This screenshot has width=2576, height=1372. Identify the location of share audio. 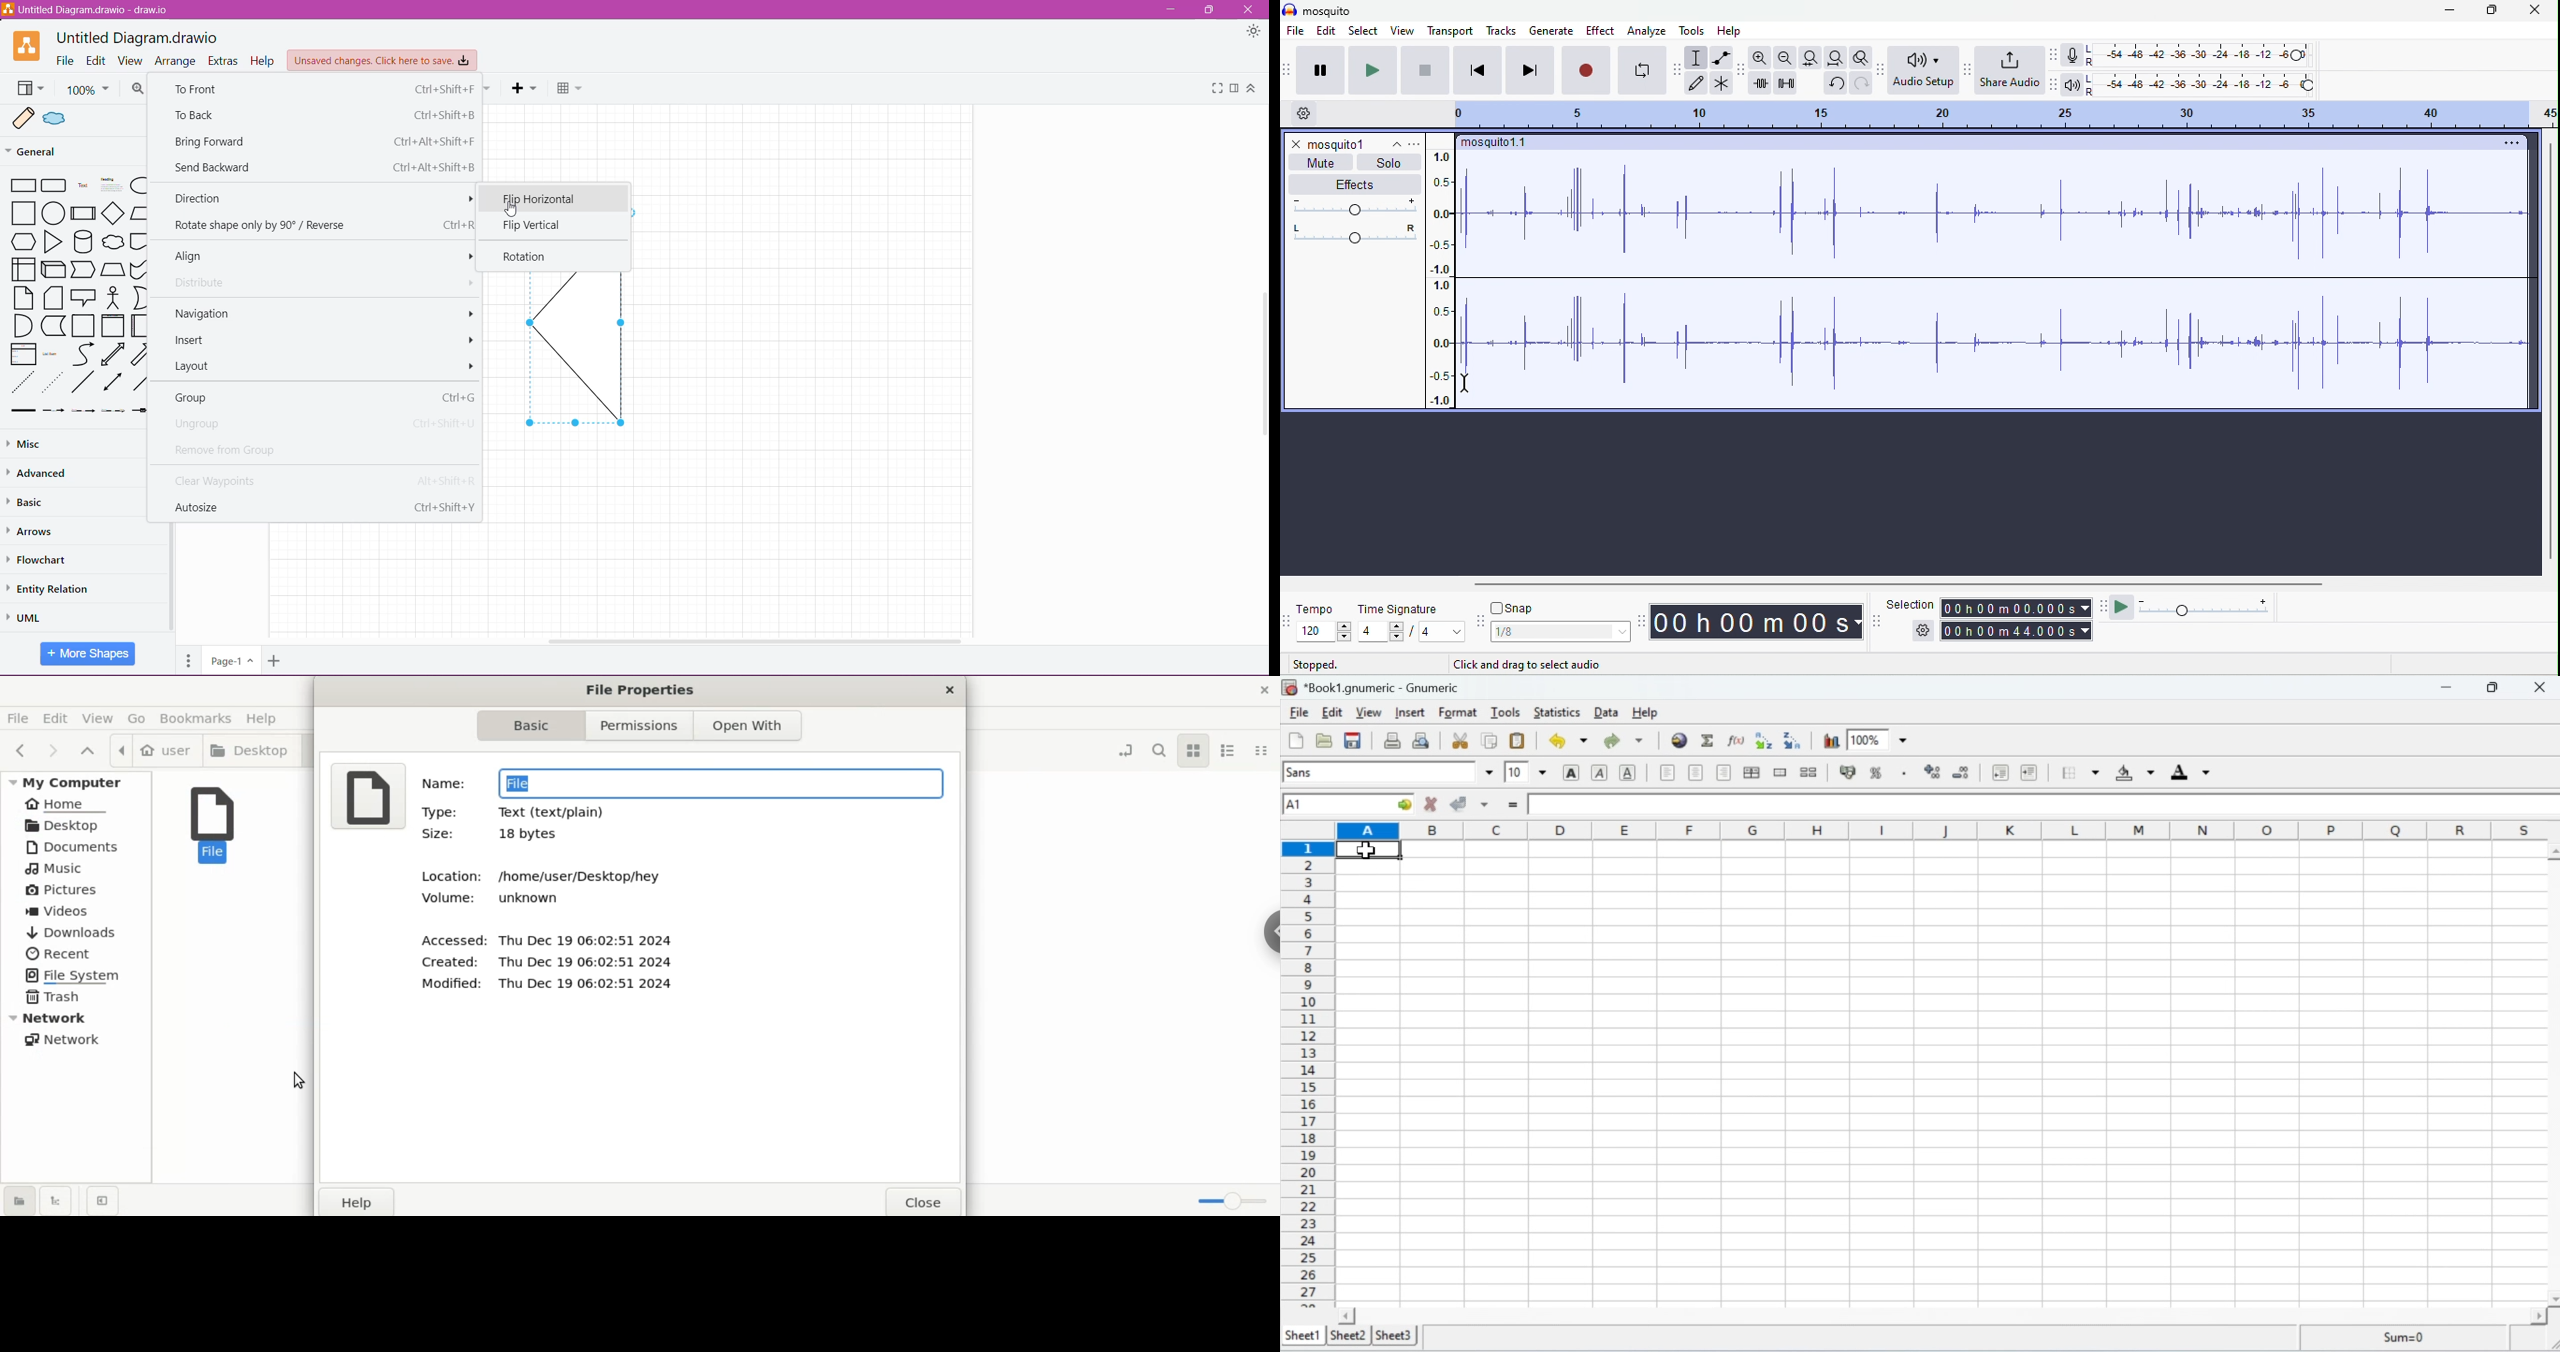
(2009, 68).